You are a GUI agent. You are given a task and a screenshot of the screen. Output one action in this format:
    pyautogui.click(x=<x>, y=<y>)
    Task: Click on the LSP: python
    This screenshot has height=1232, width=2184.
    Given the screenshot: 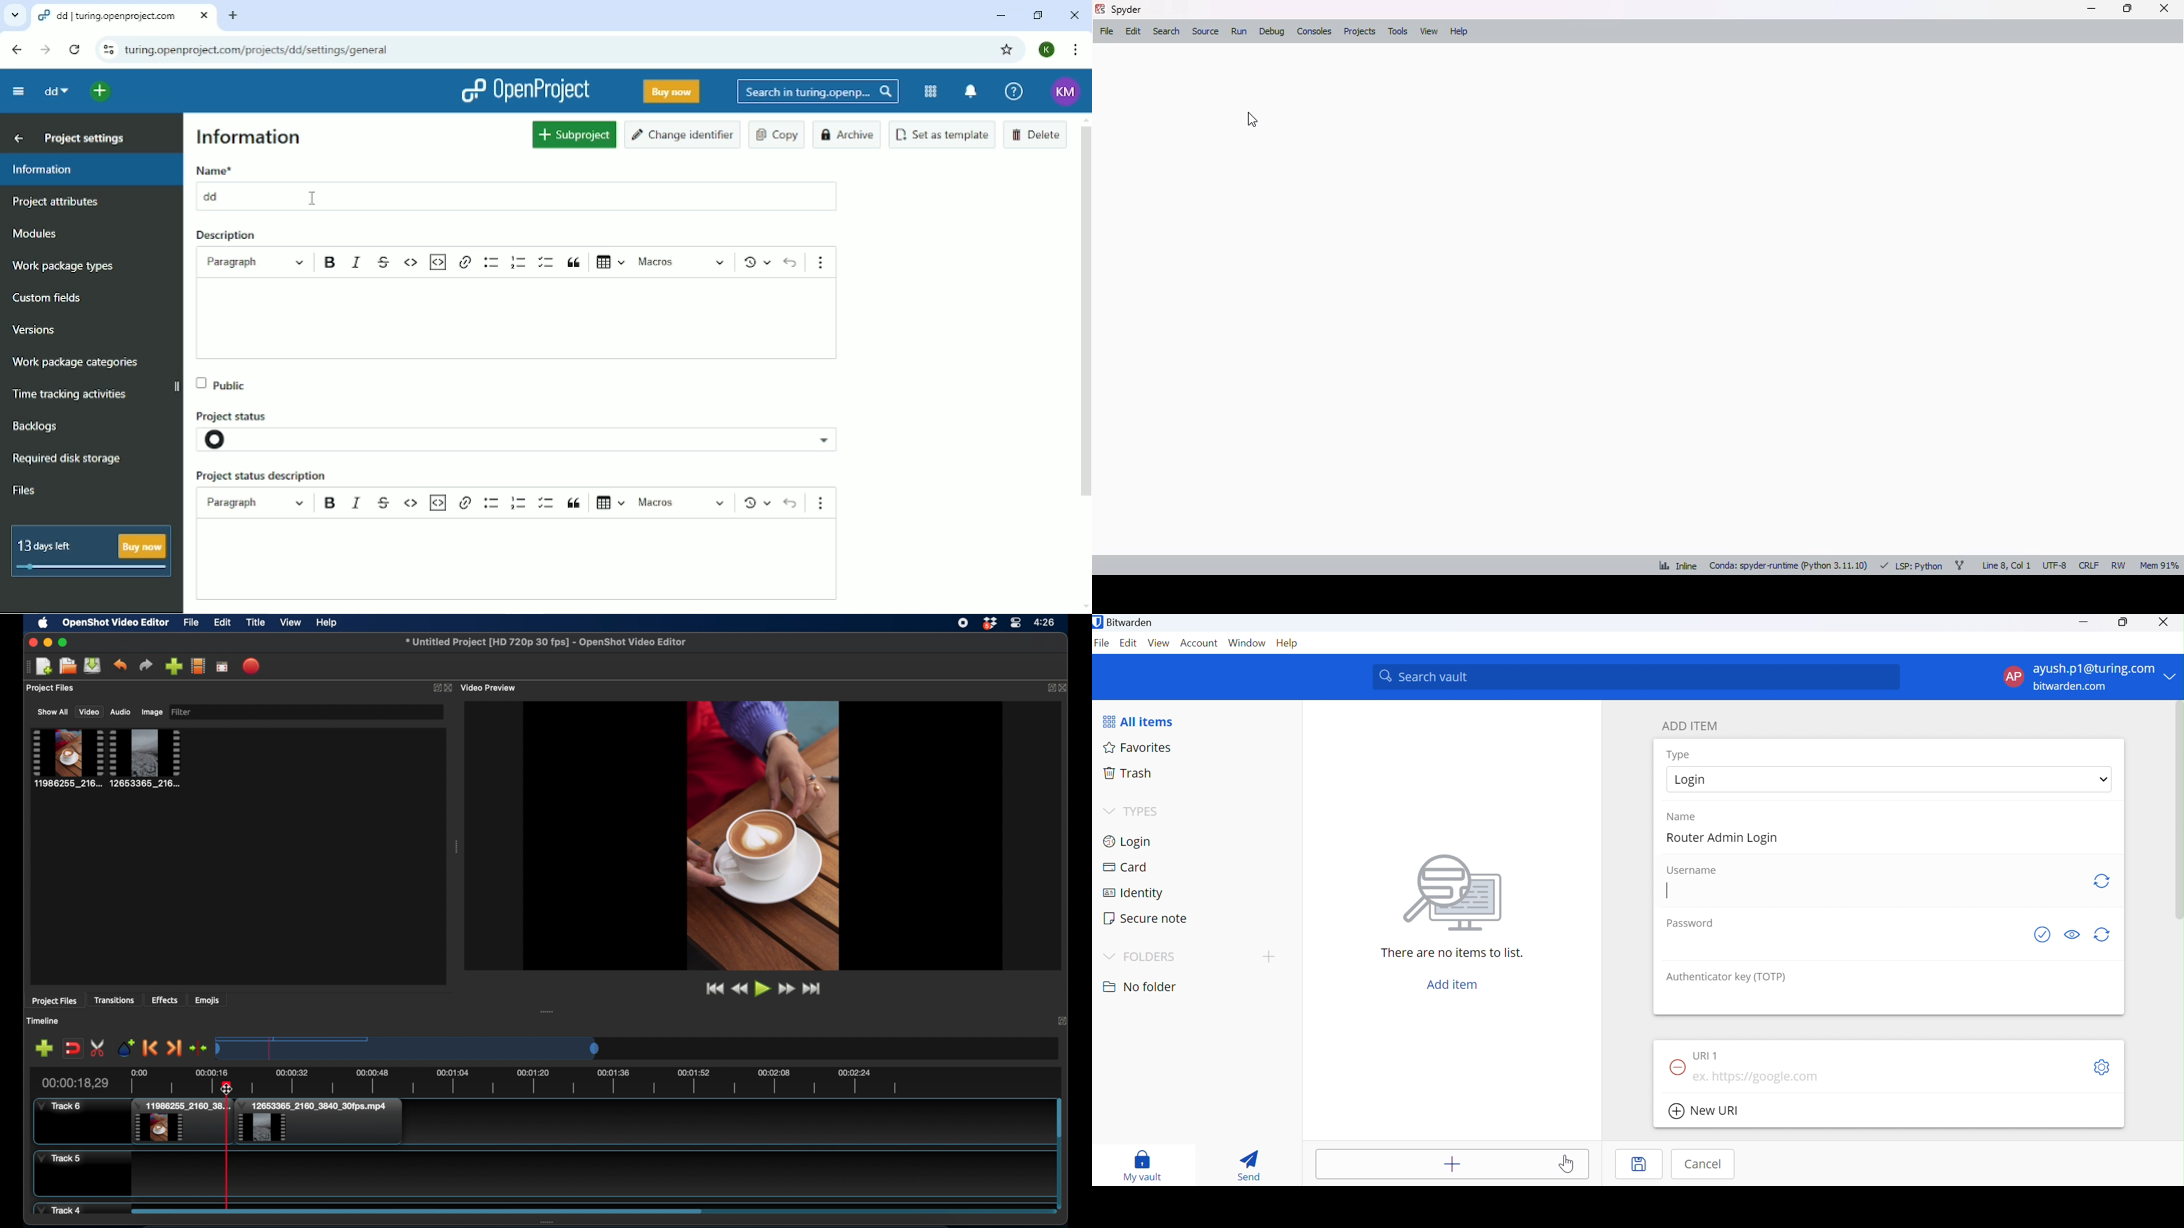 What is the action you would take?
    pyautogui.click(x=1911, y=567)
    